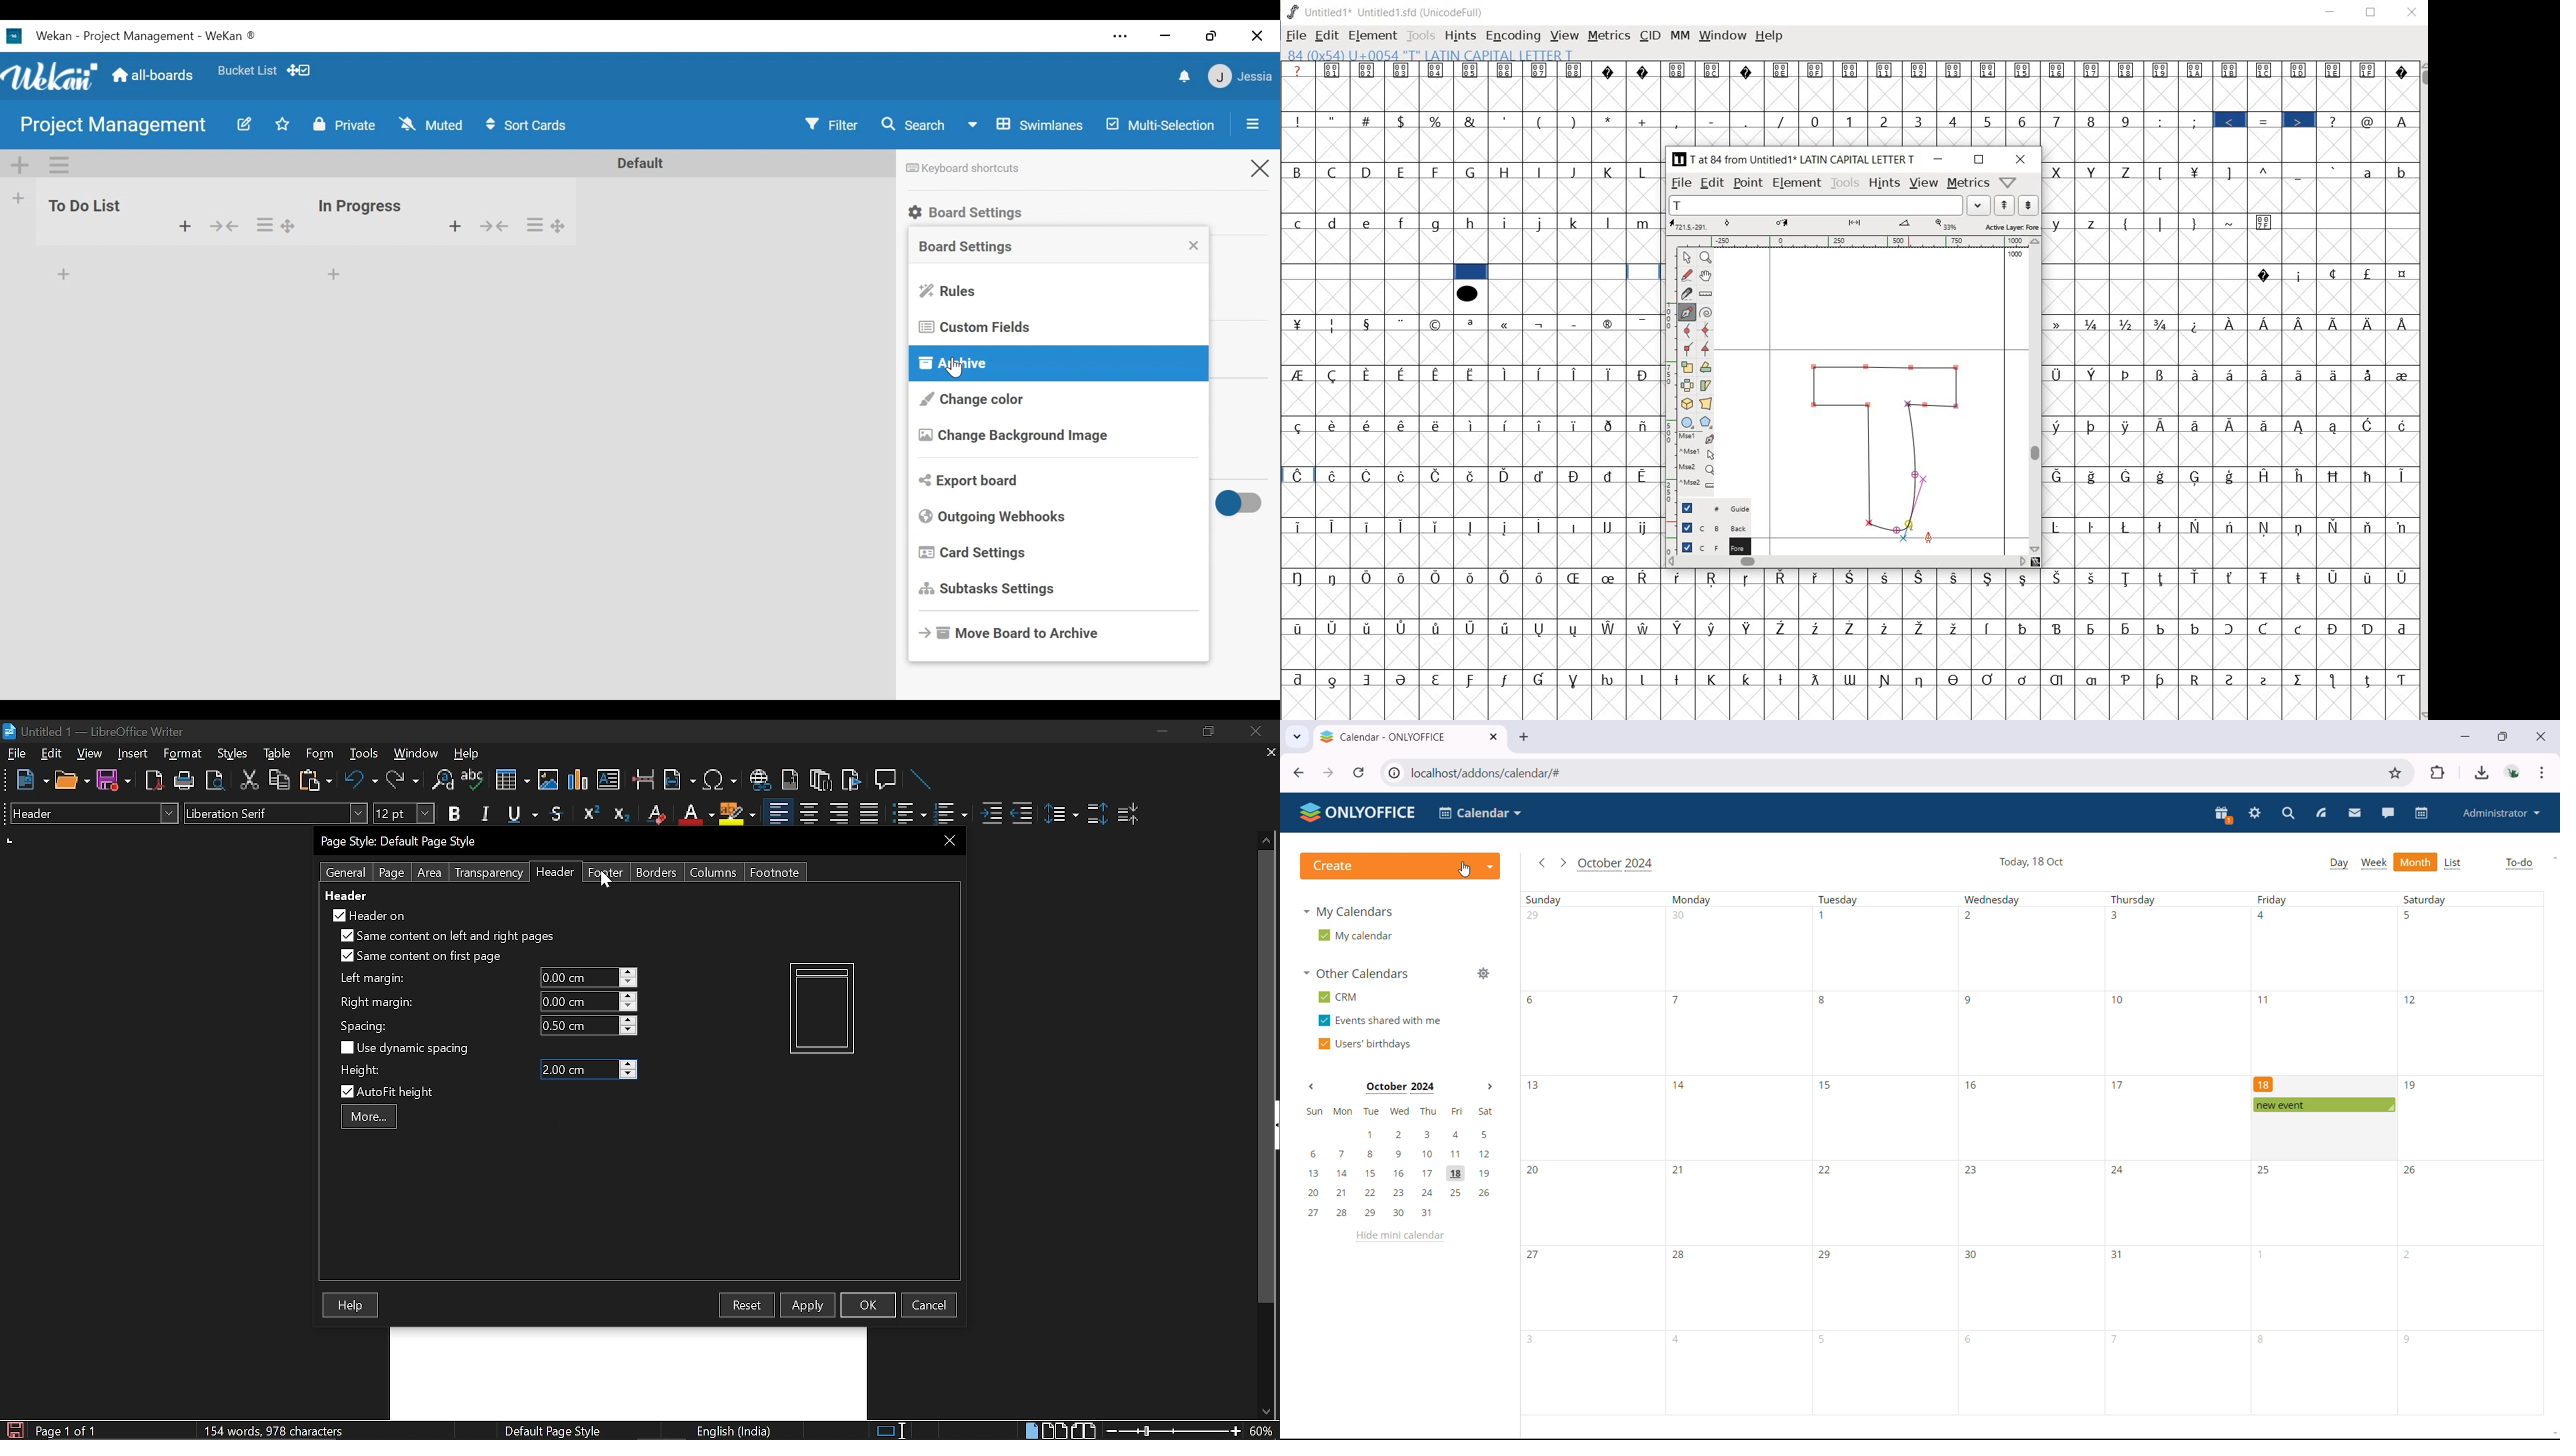 The image size is (2576, 1456). Describe the element at coordinates (1436, 527) in the screenshot. I see `Symbol` at that location.